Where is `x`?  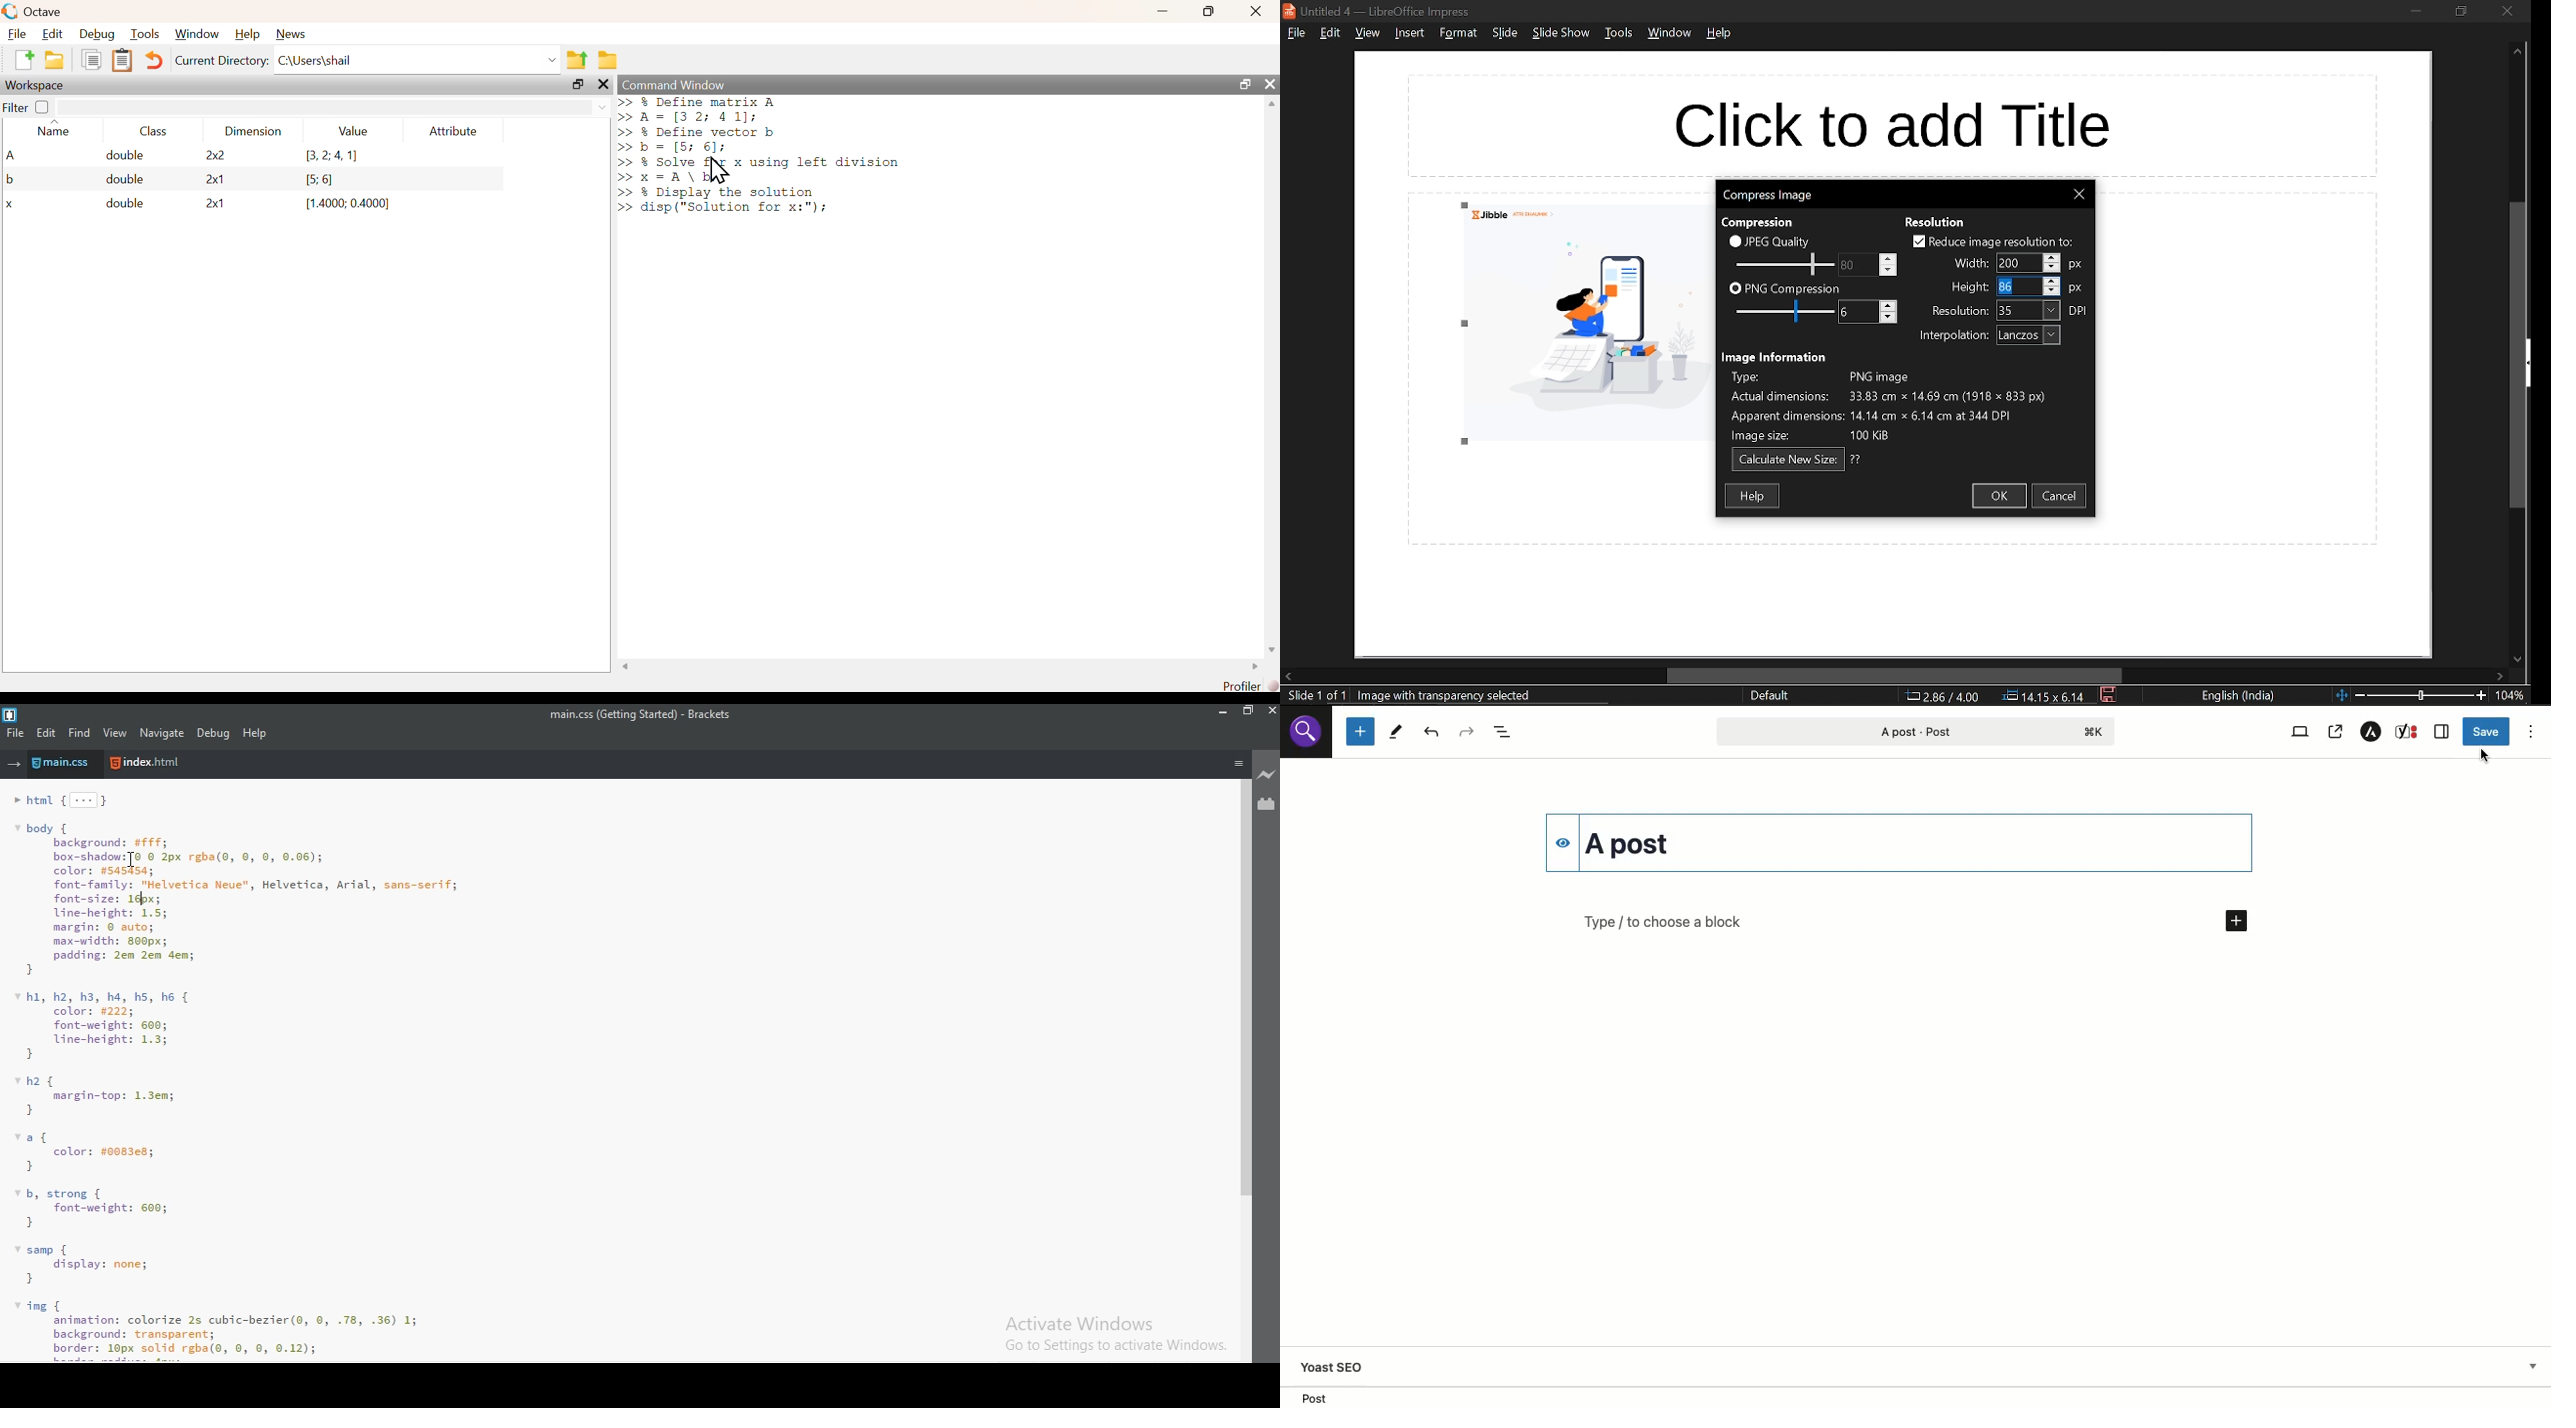 x is located at coordinates (13, 205).